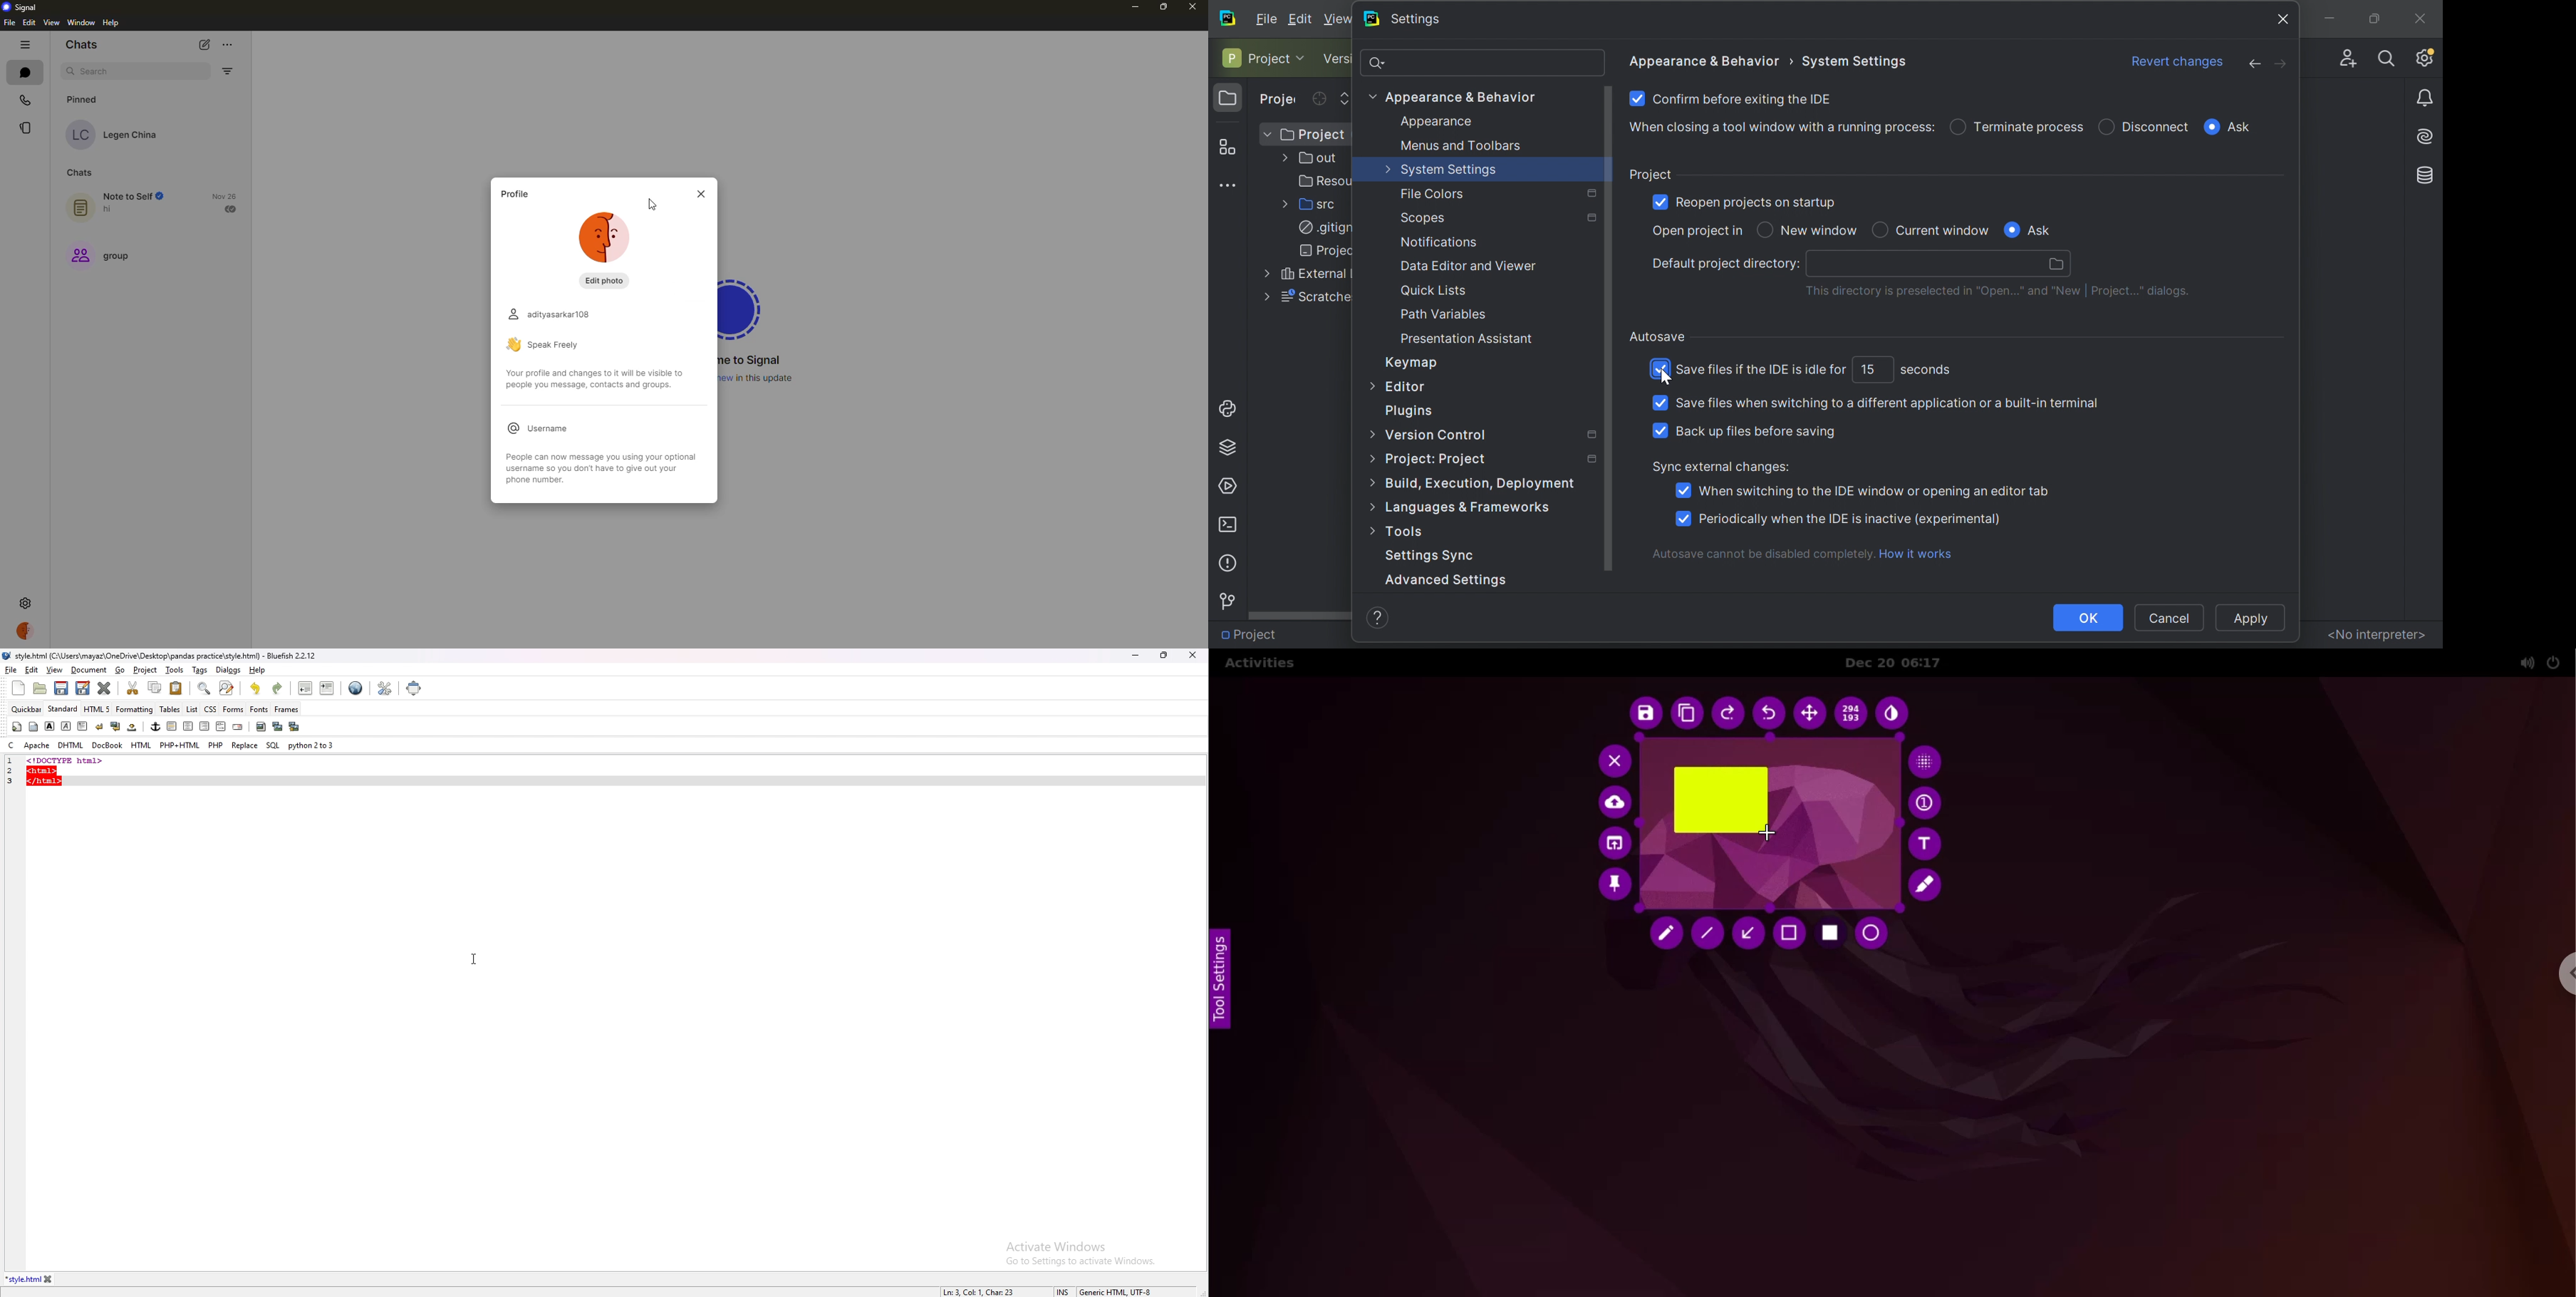 This screenshot has width=2576, height=1316. Describe the element at coordinates (25, 72) in the screenshot. I see `chats` at that location.